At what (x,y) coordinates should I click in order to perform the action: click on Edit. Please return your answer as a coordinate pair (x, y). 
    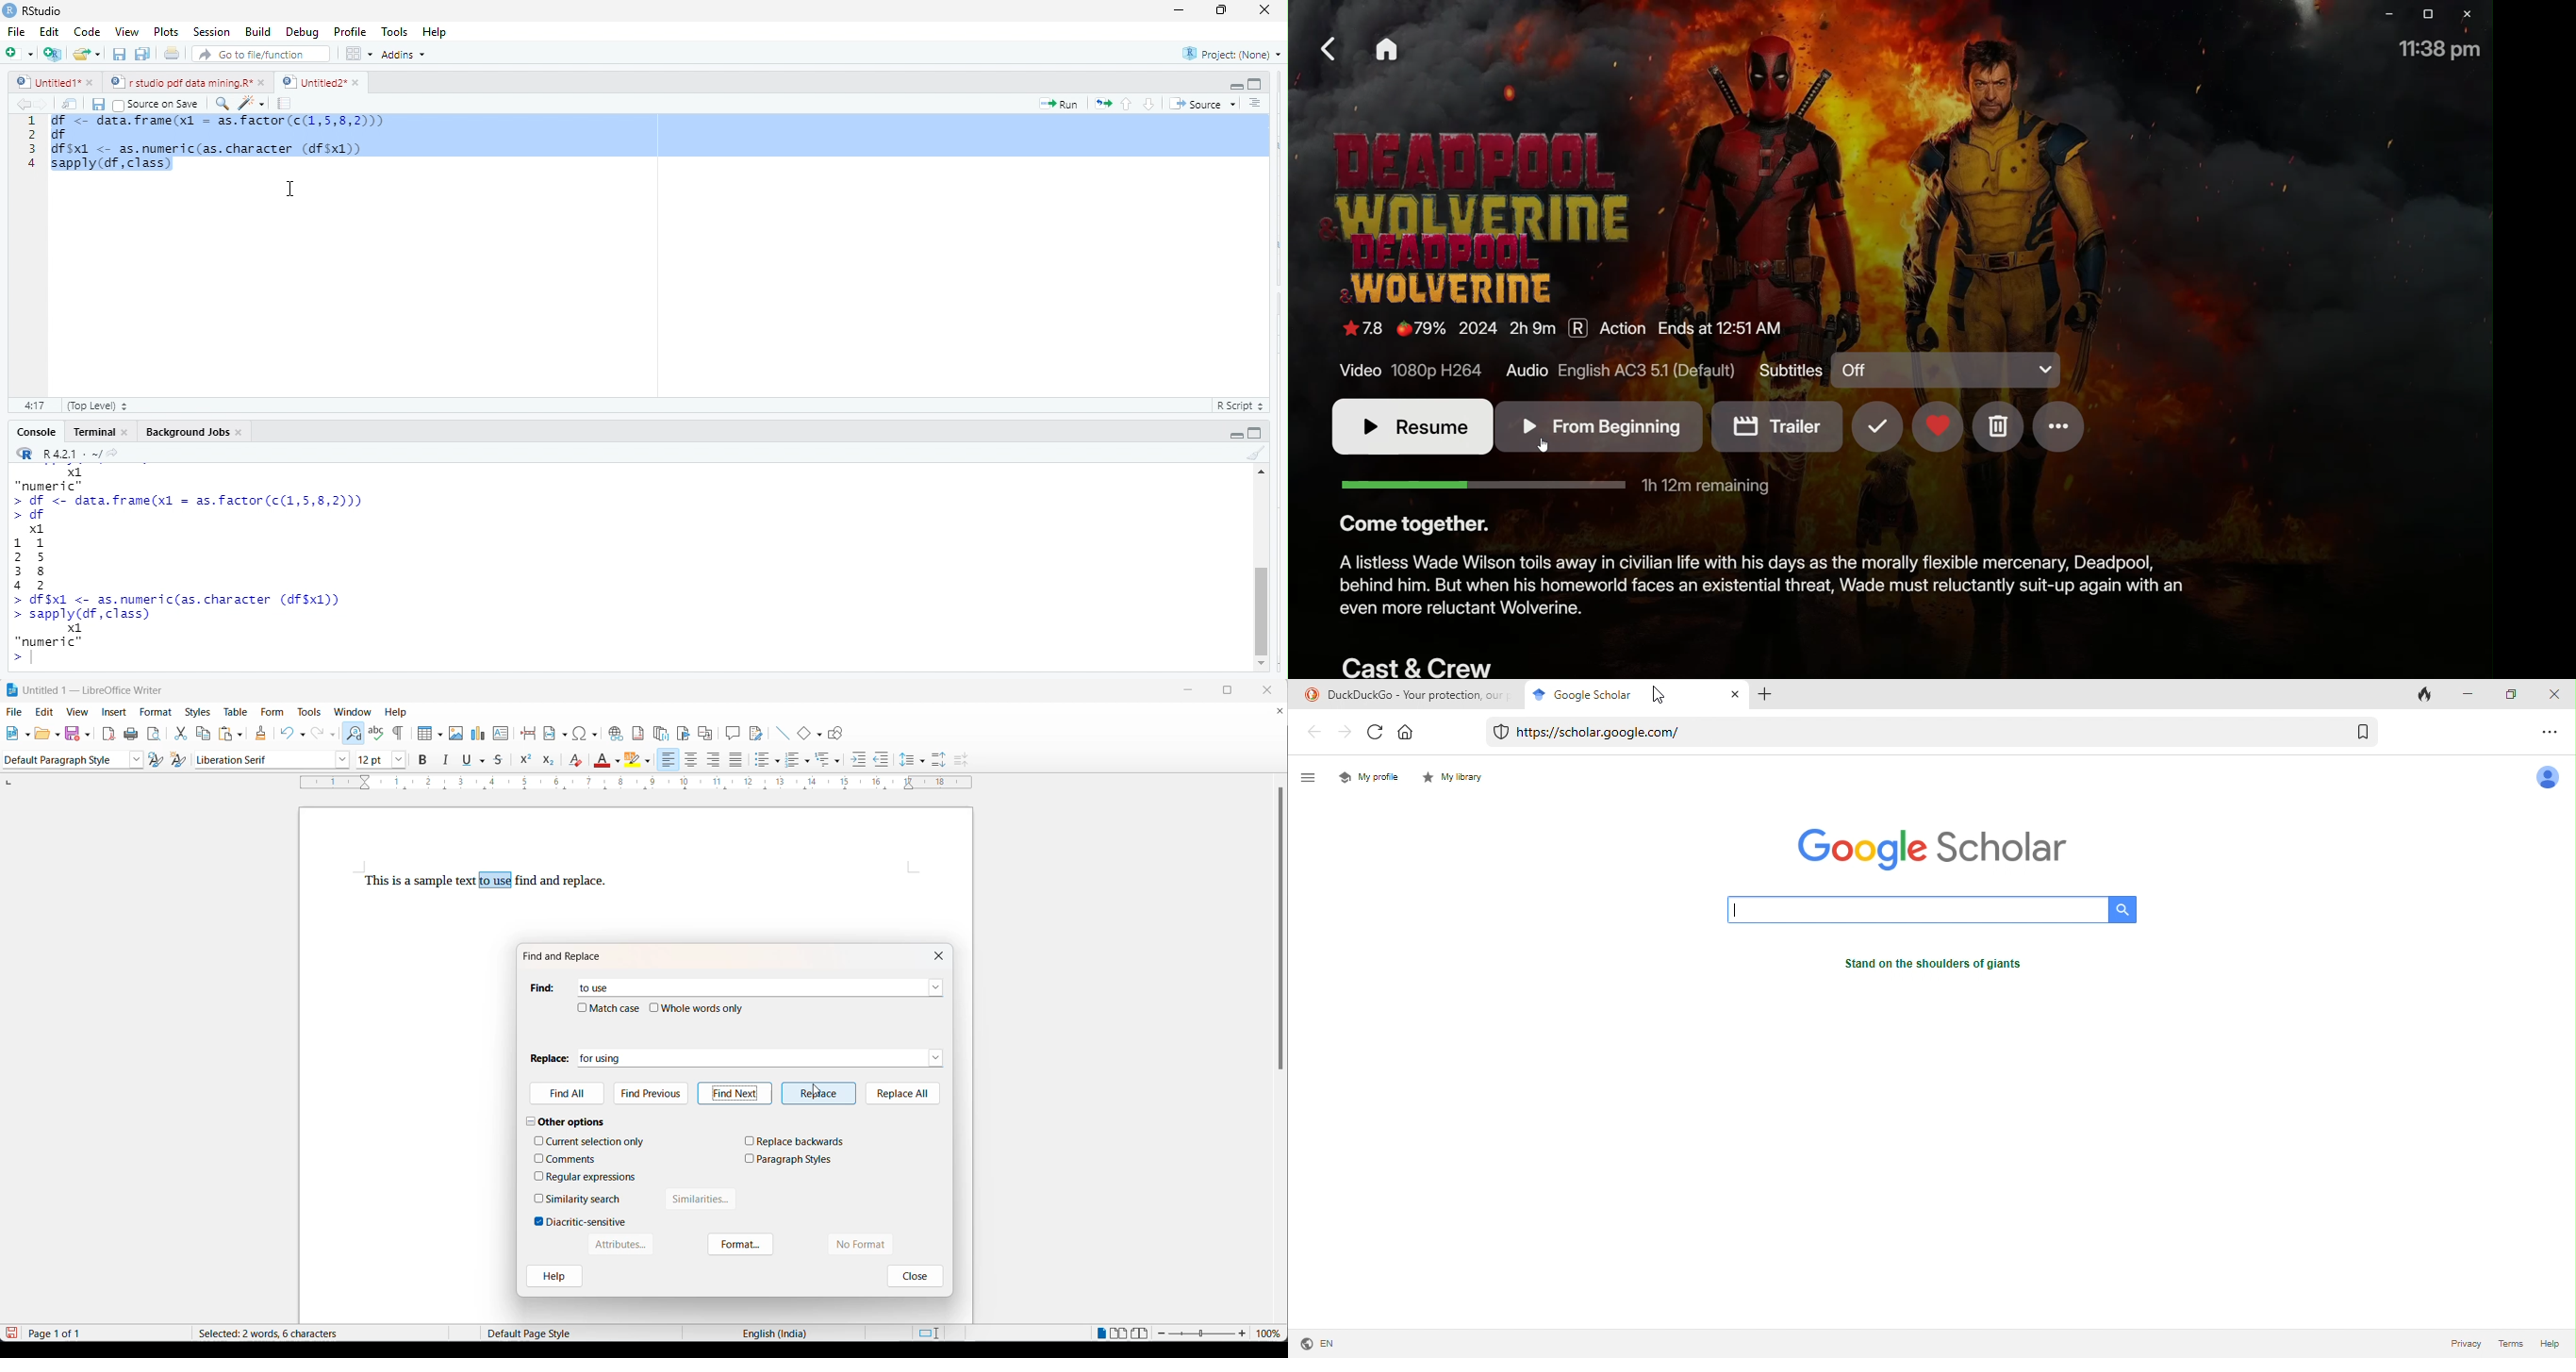
    Looking at the image, I should click on (52, 32).